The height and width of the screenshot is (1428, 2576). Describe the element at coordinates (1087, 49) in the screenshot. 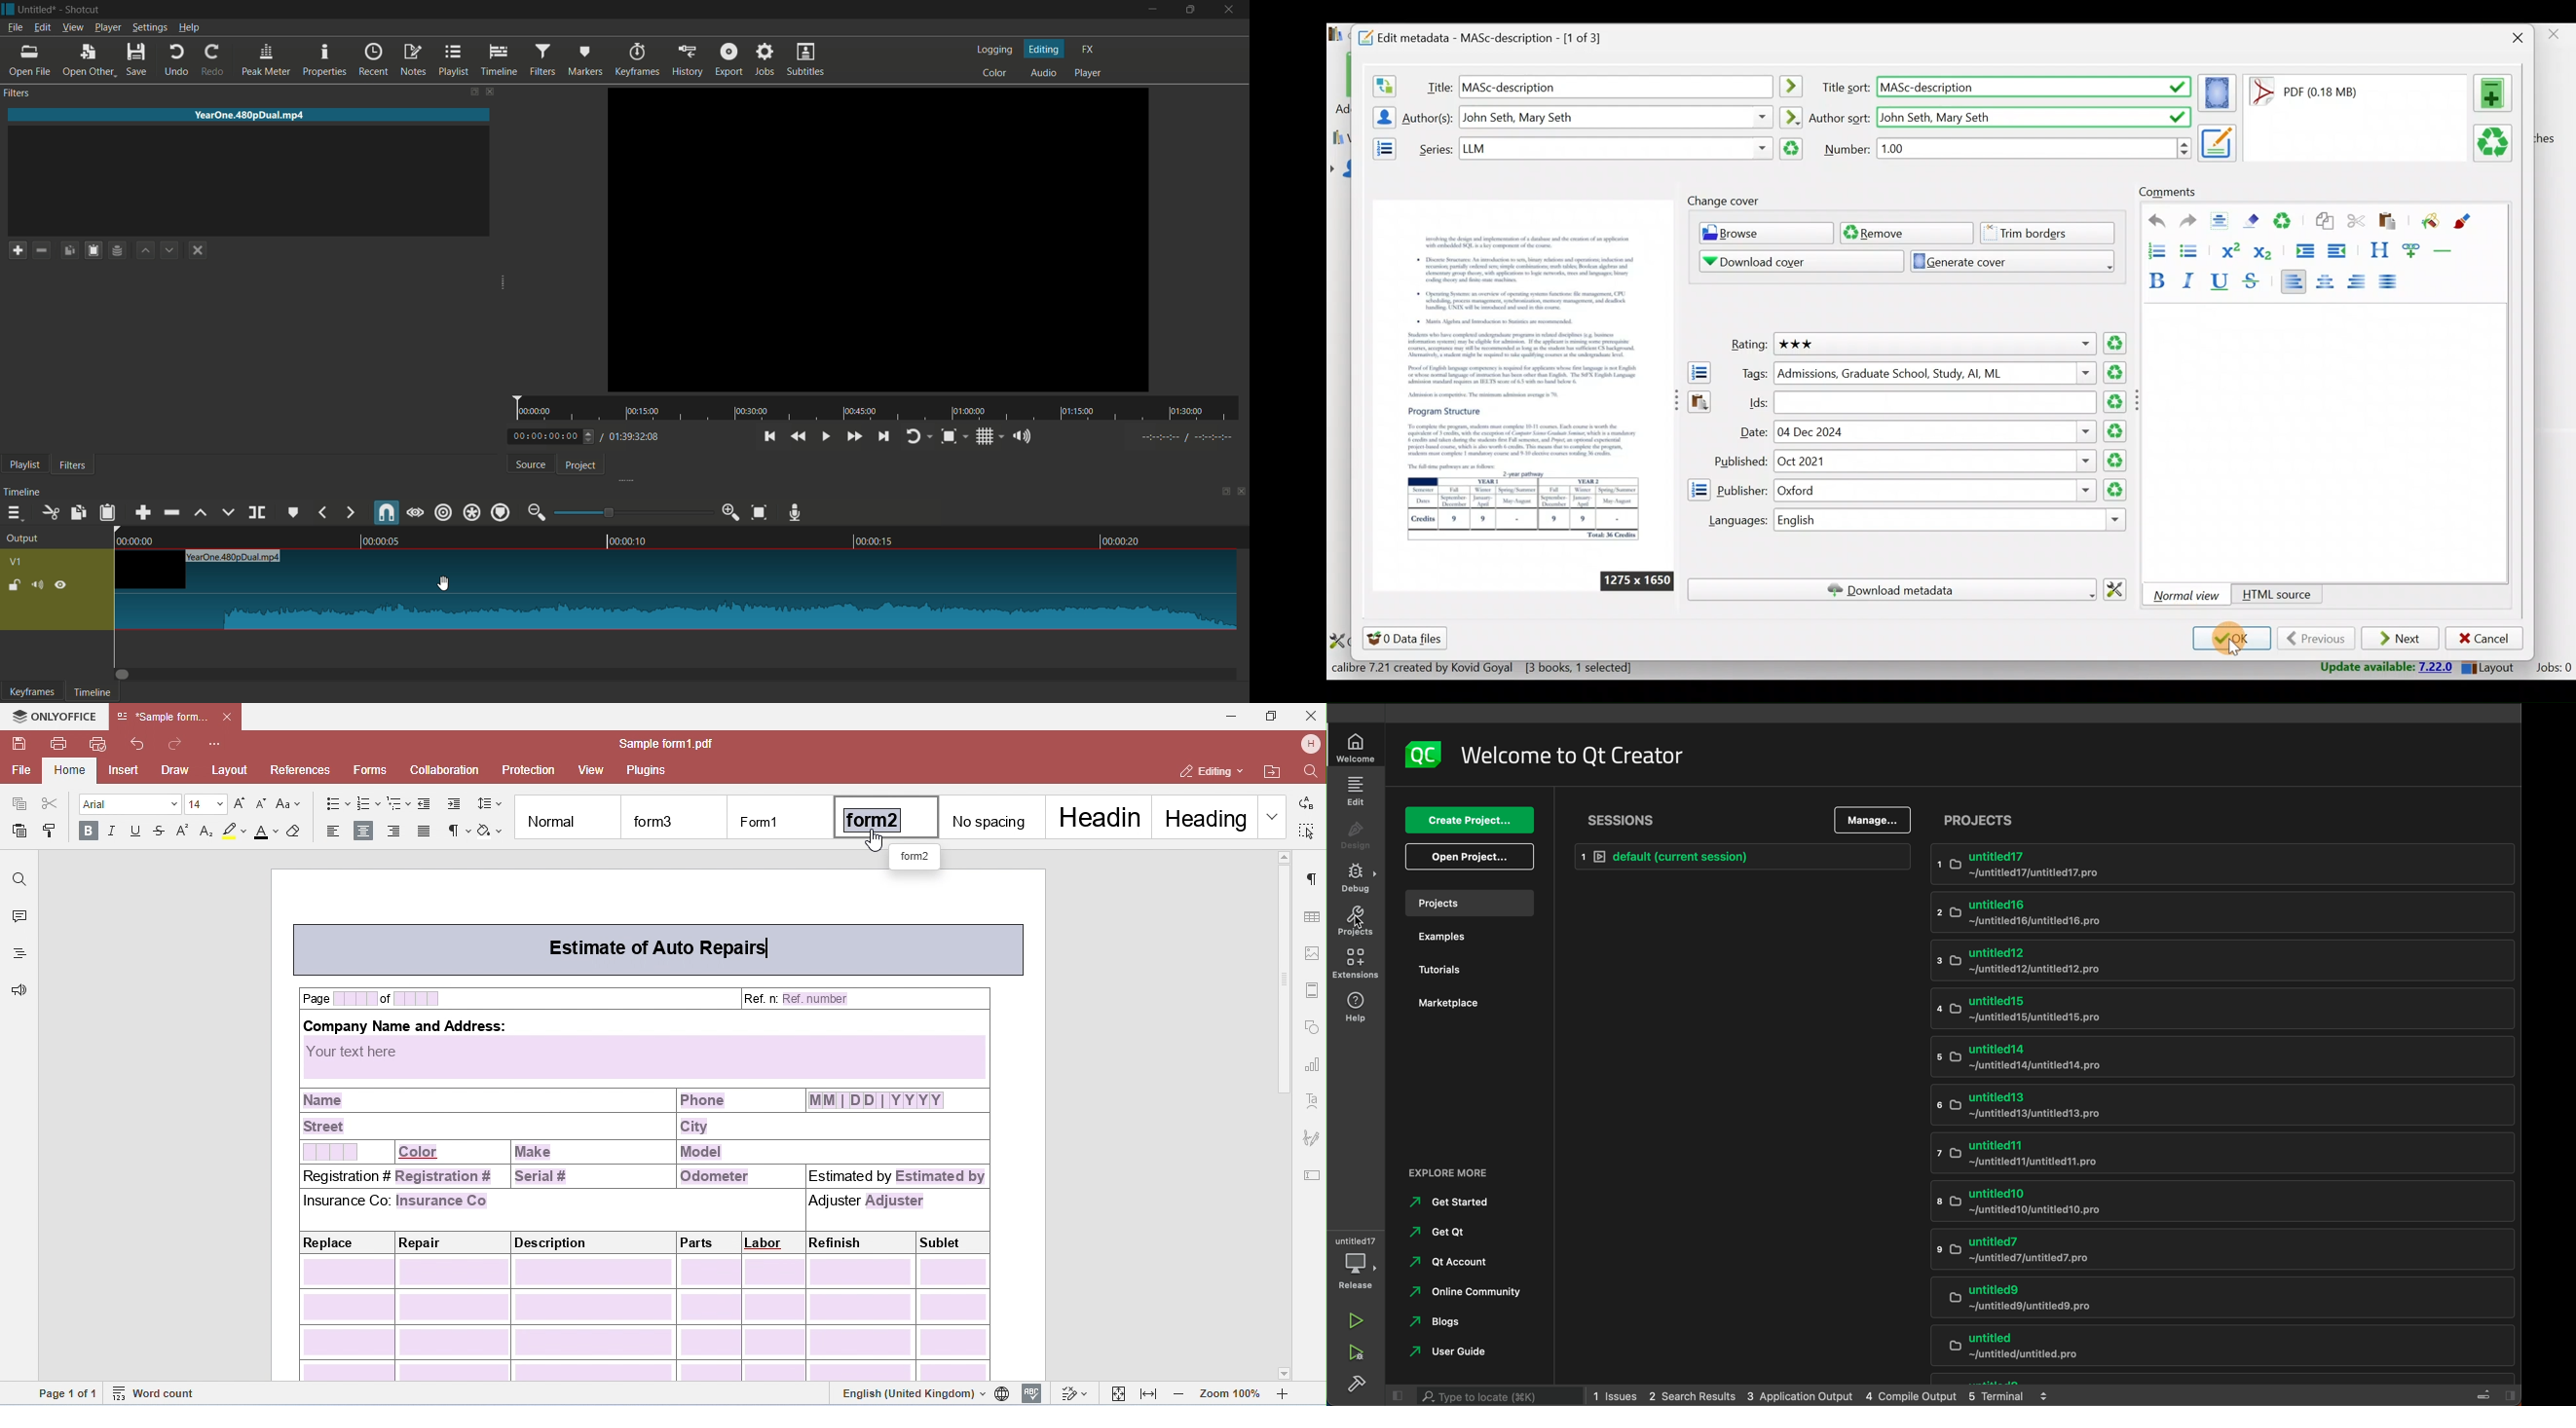

I see `fx` at that location.